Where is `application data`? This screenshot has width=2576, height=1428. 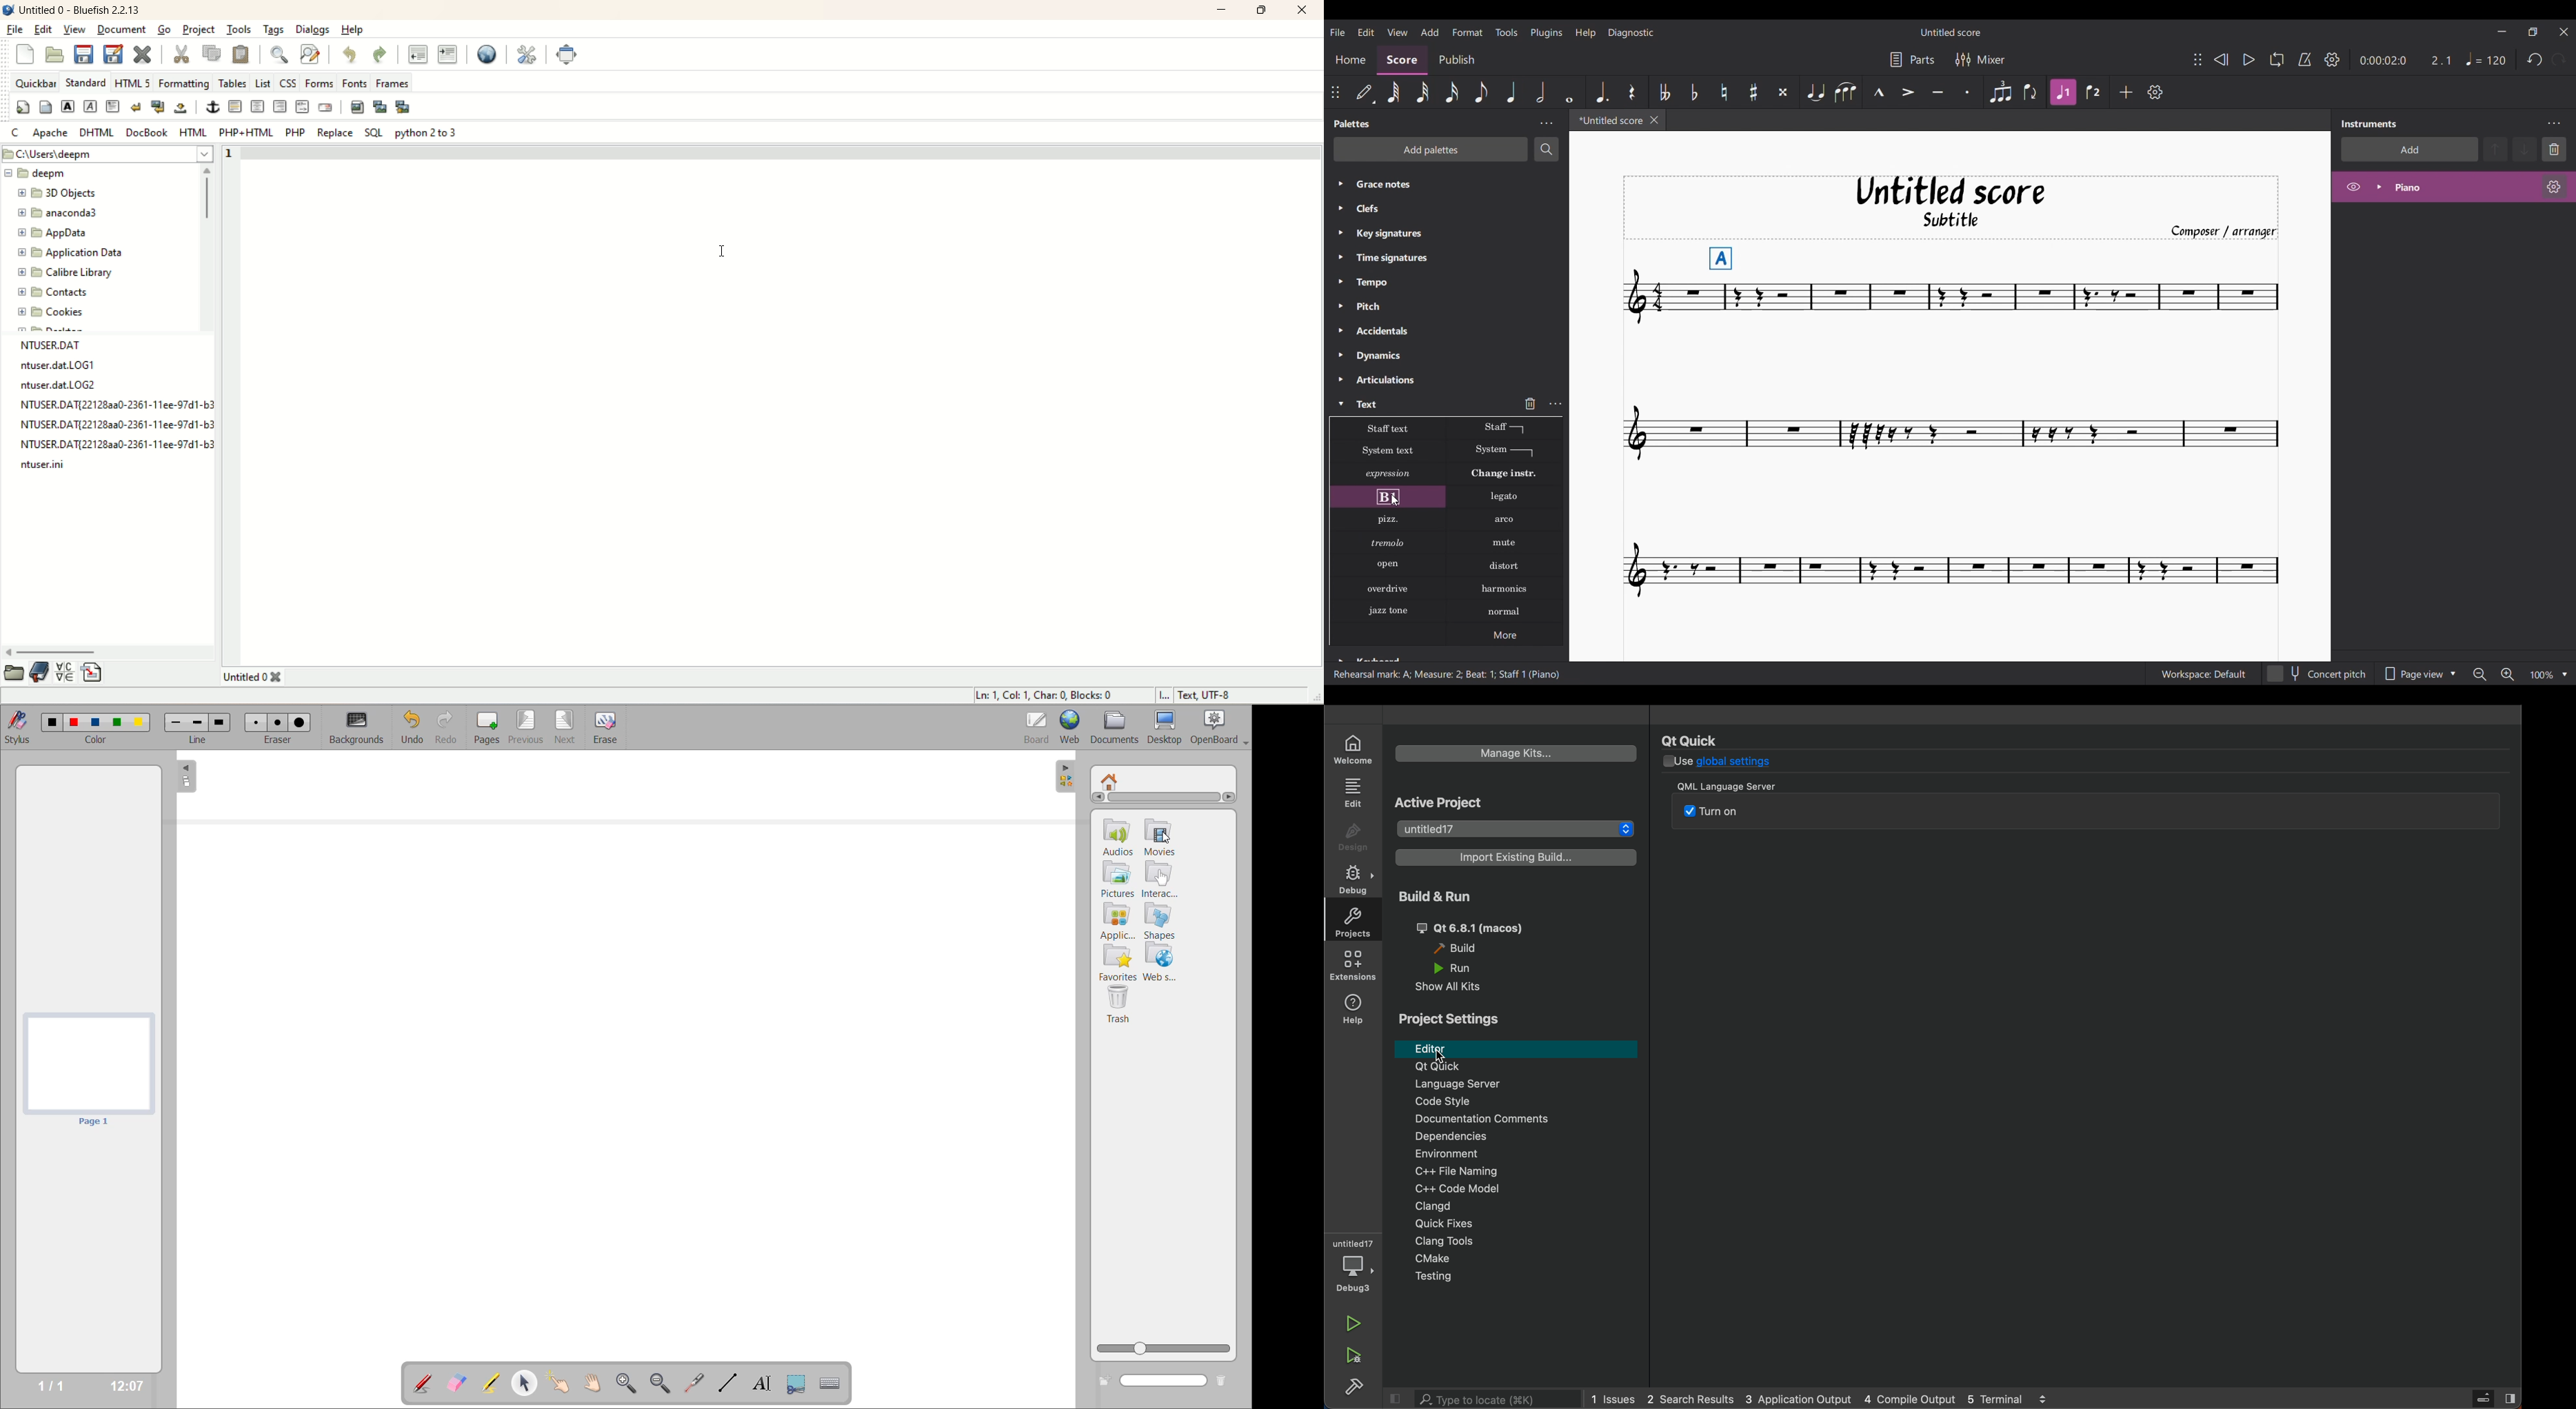
application data is located at coordinates (72, 255).